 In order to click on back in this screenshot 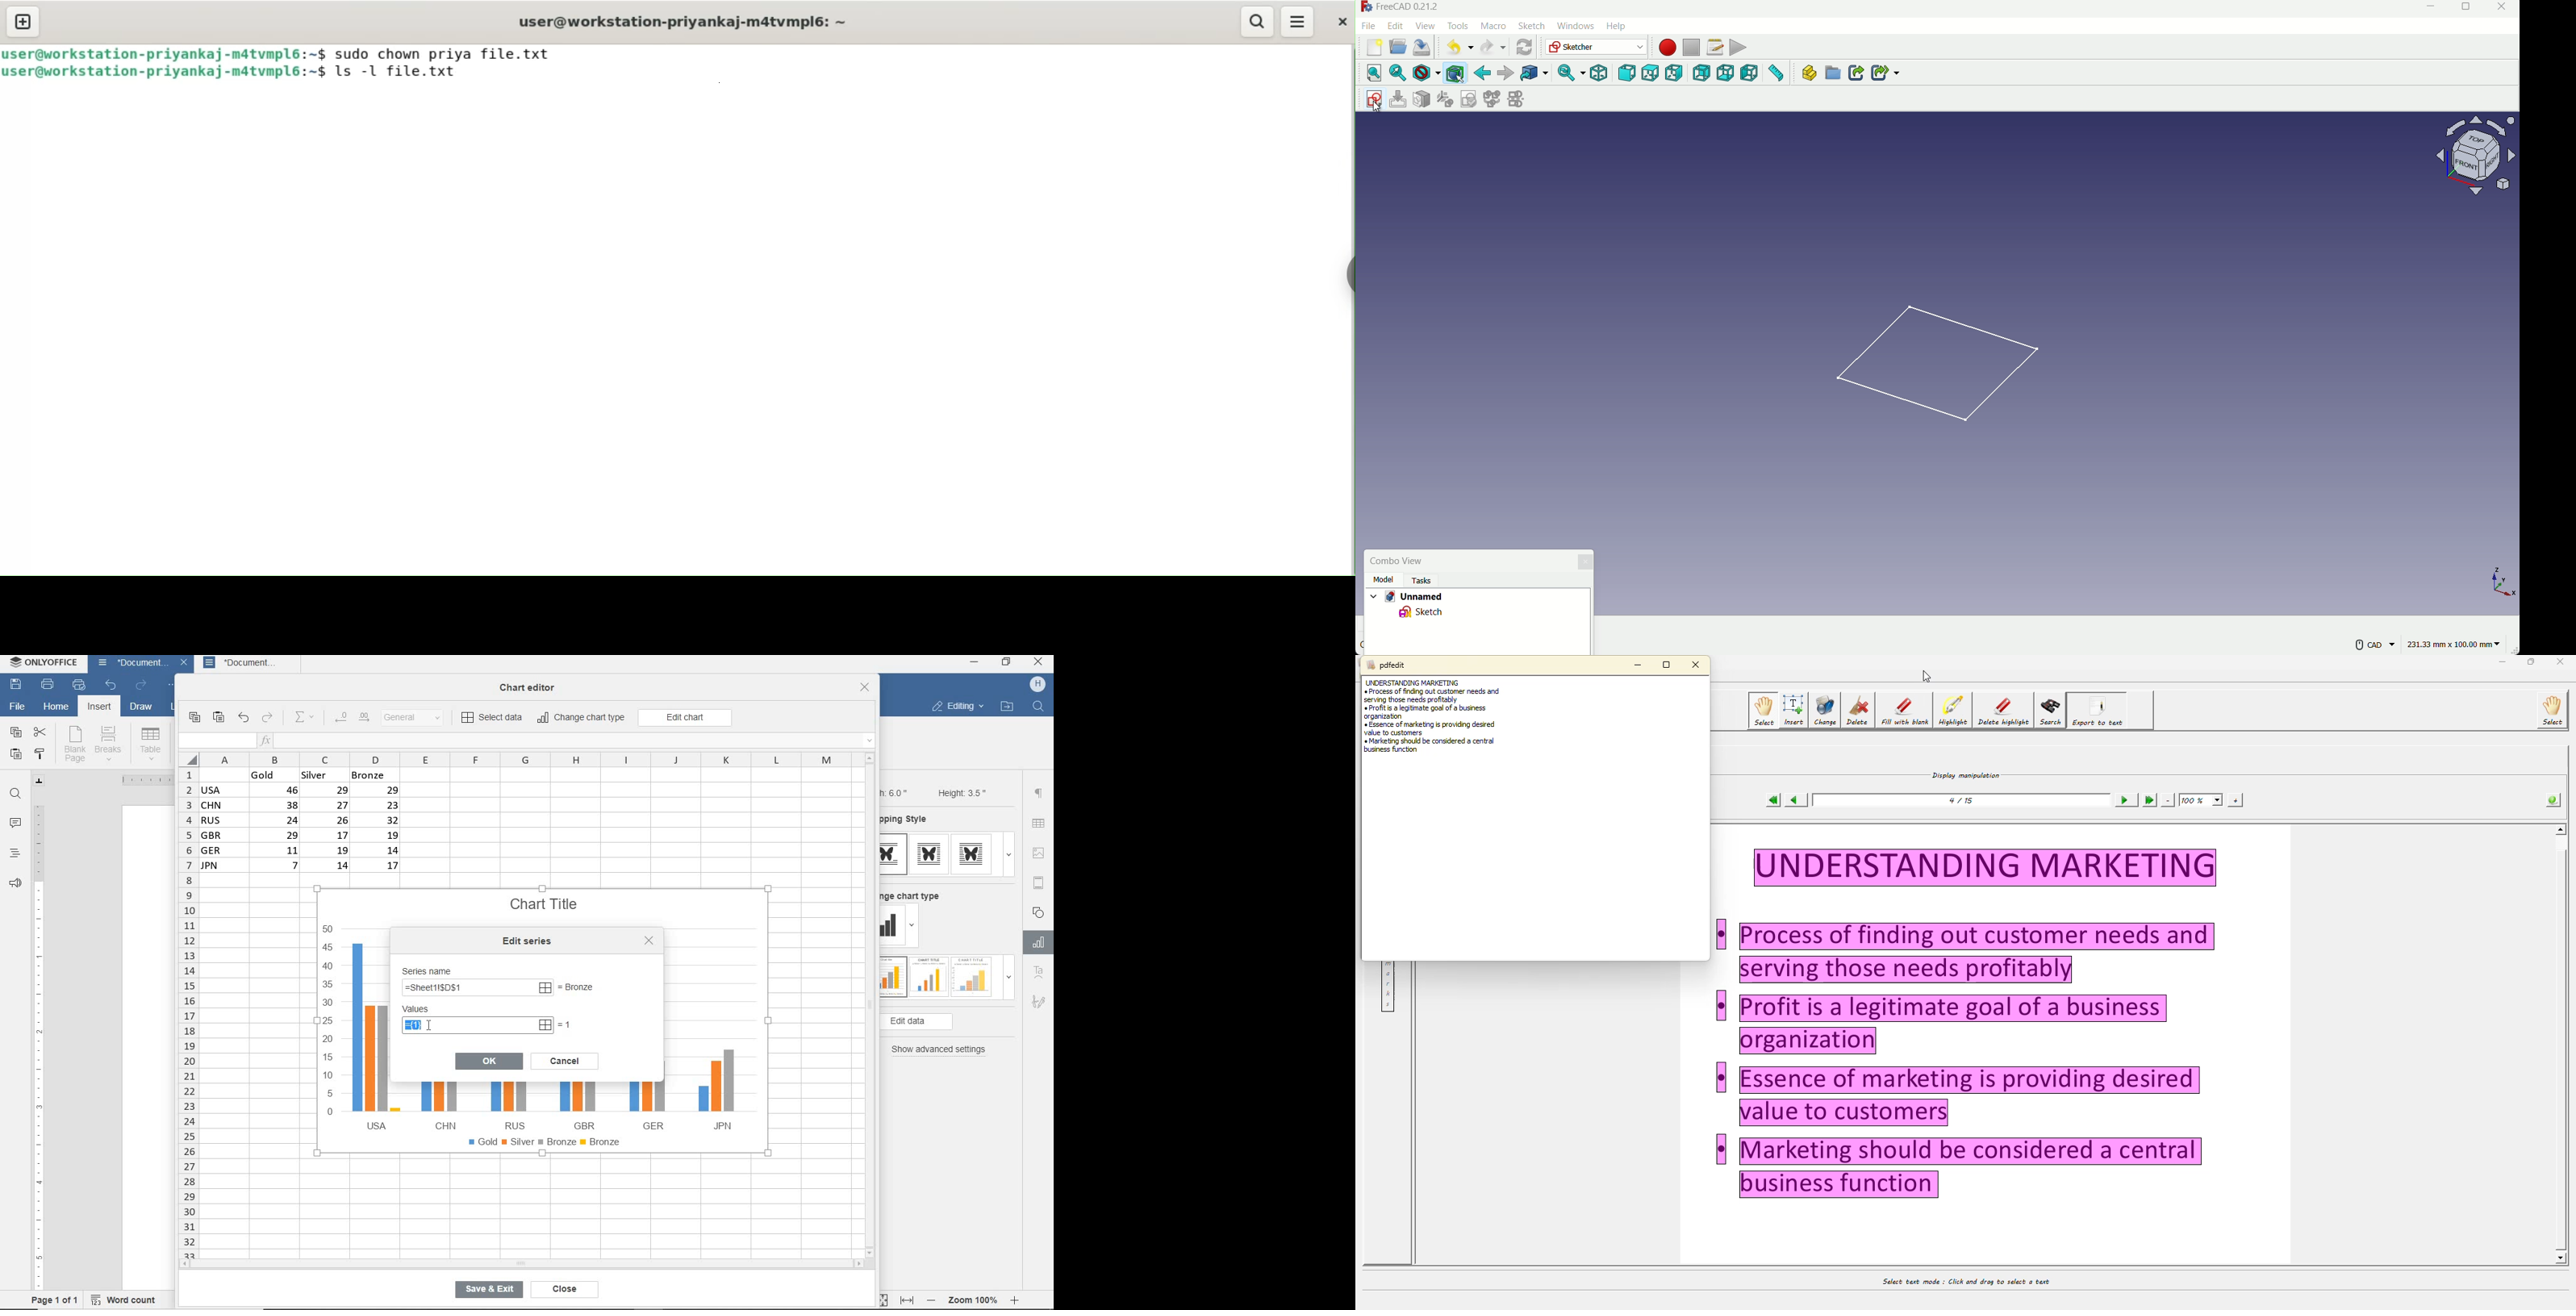, I will do `click(1482, 73)`.